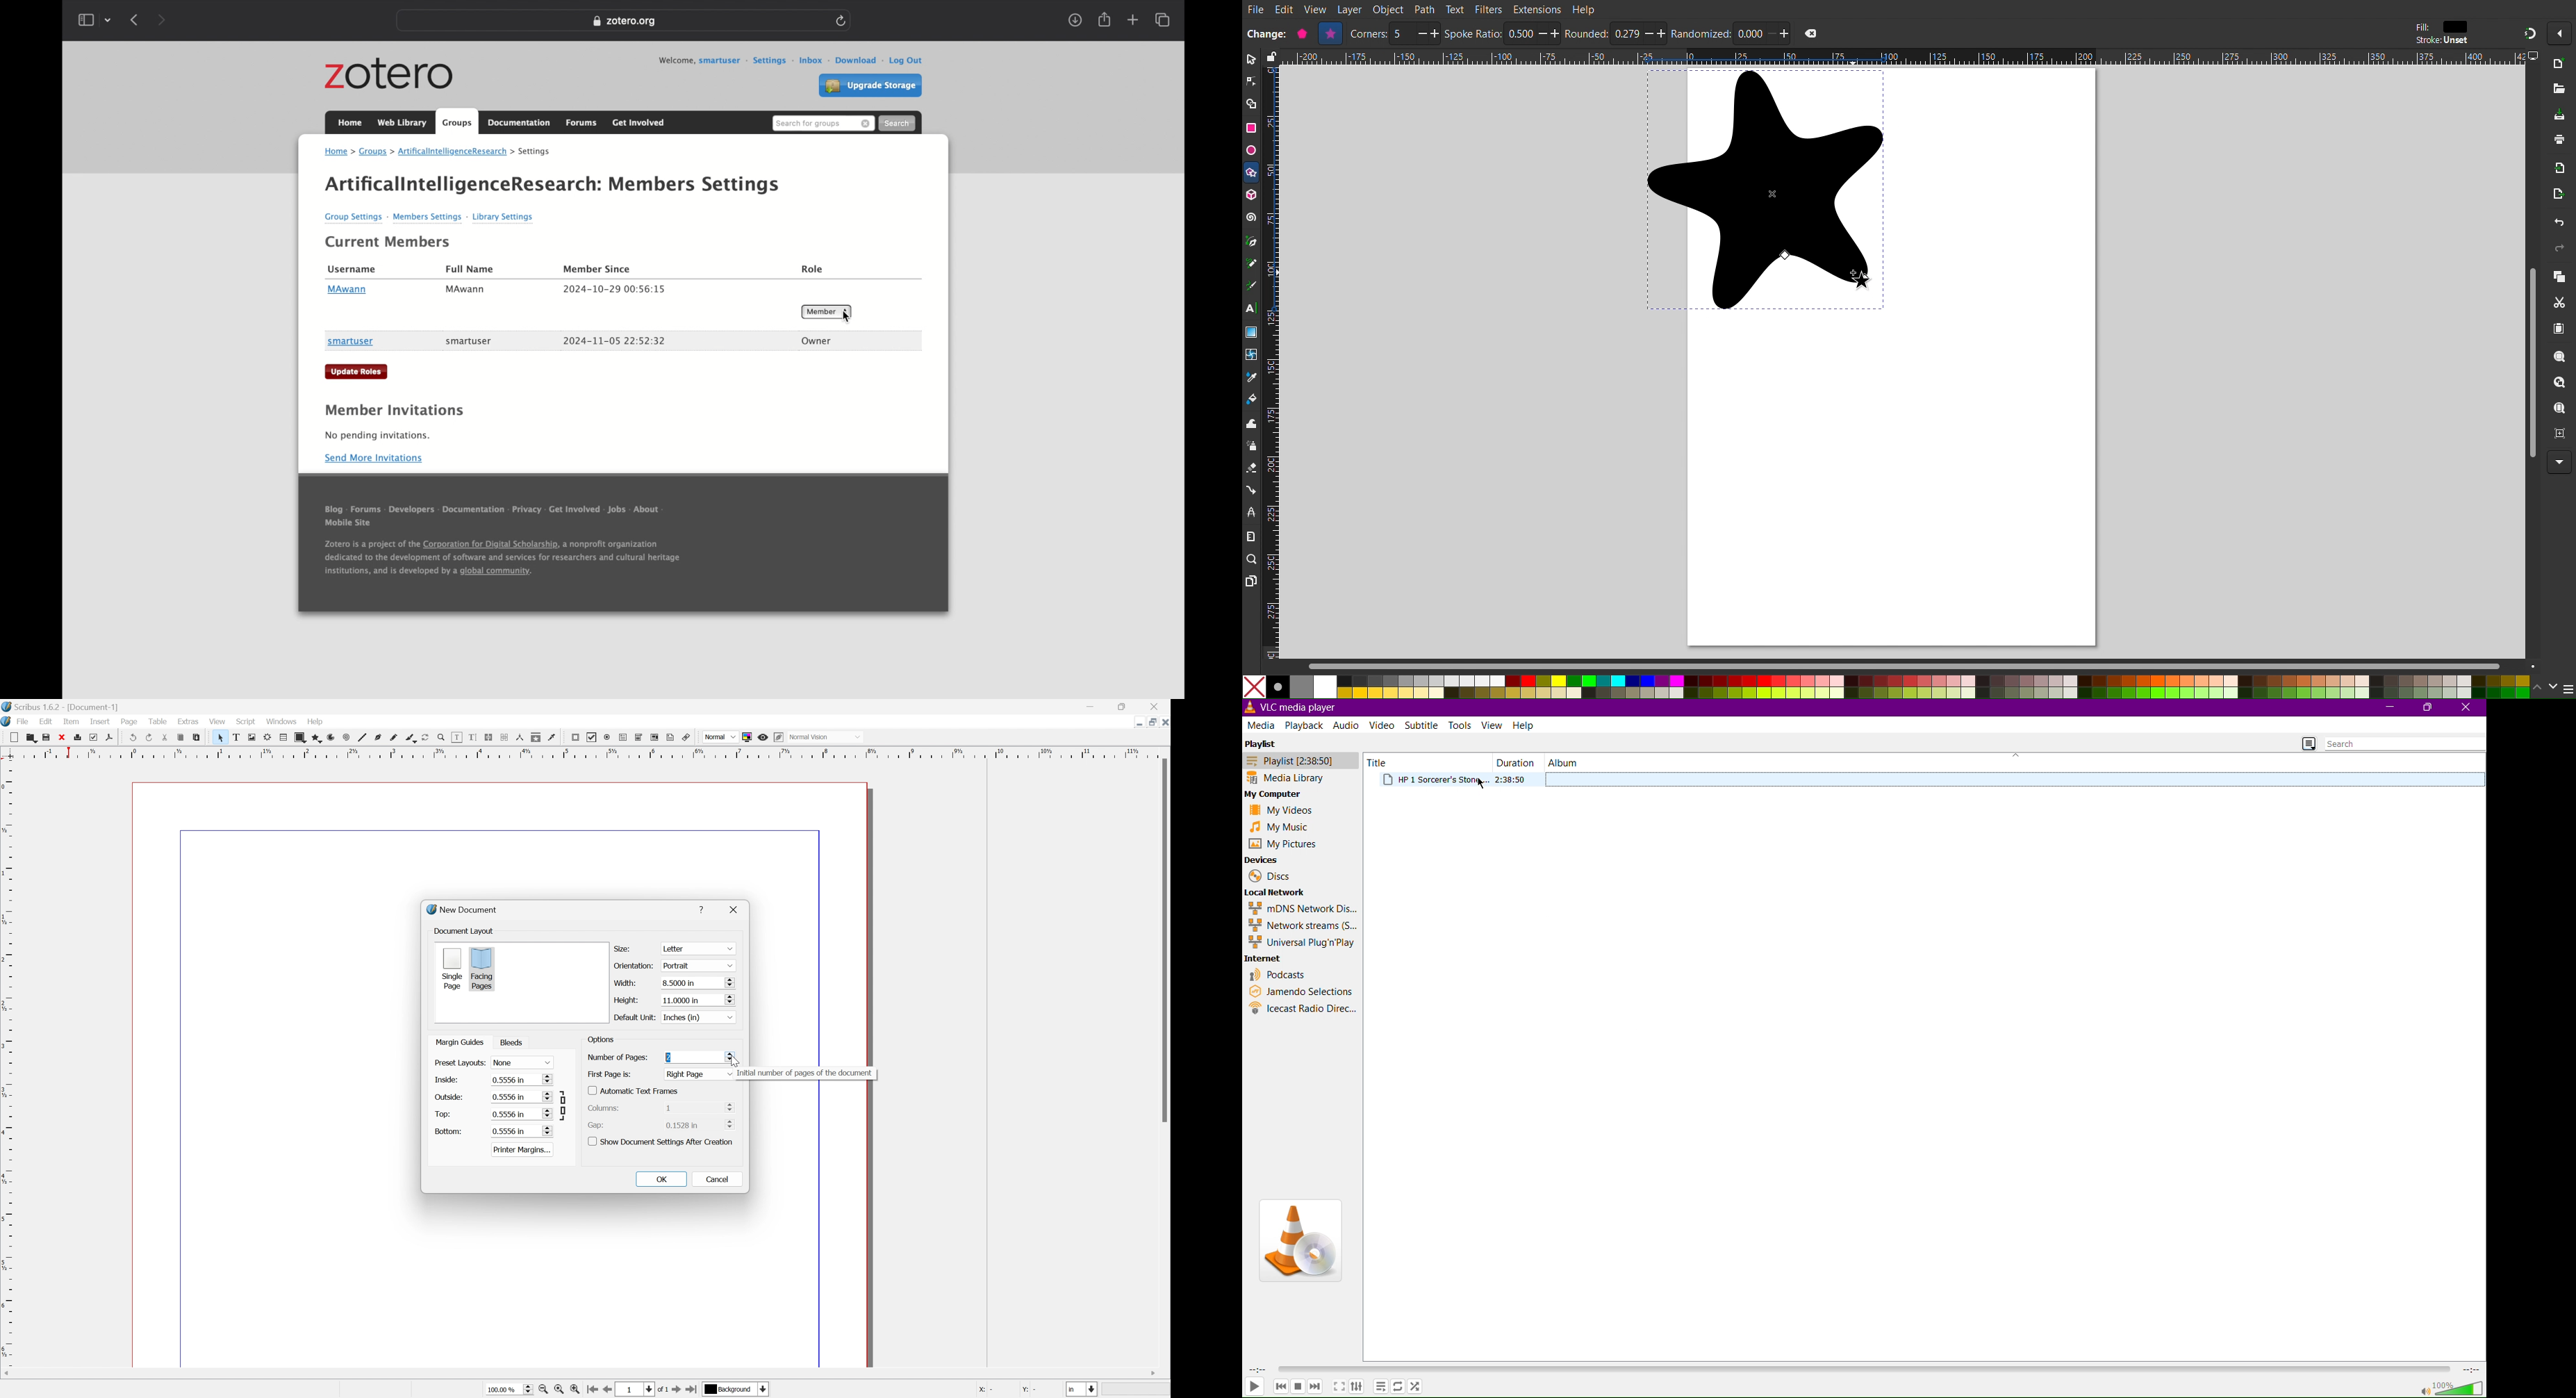 This screenshot has height=1400, width=2576. I want to click on Toggle color management system, so click(747, 736).